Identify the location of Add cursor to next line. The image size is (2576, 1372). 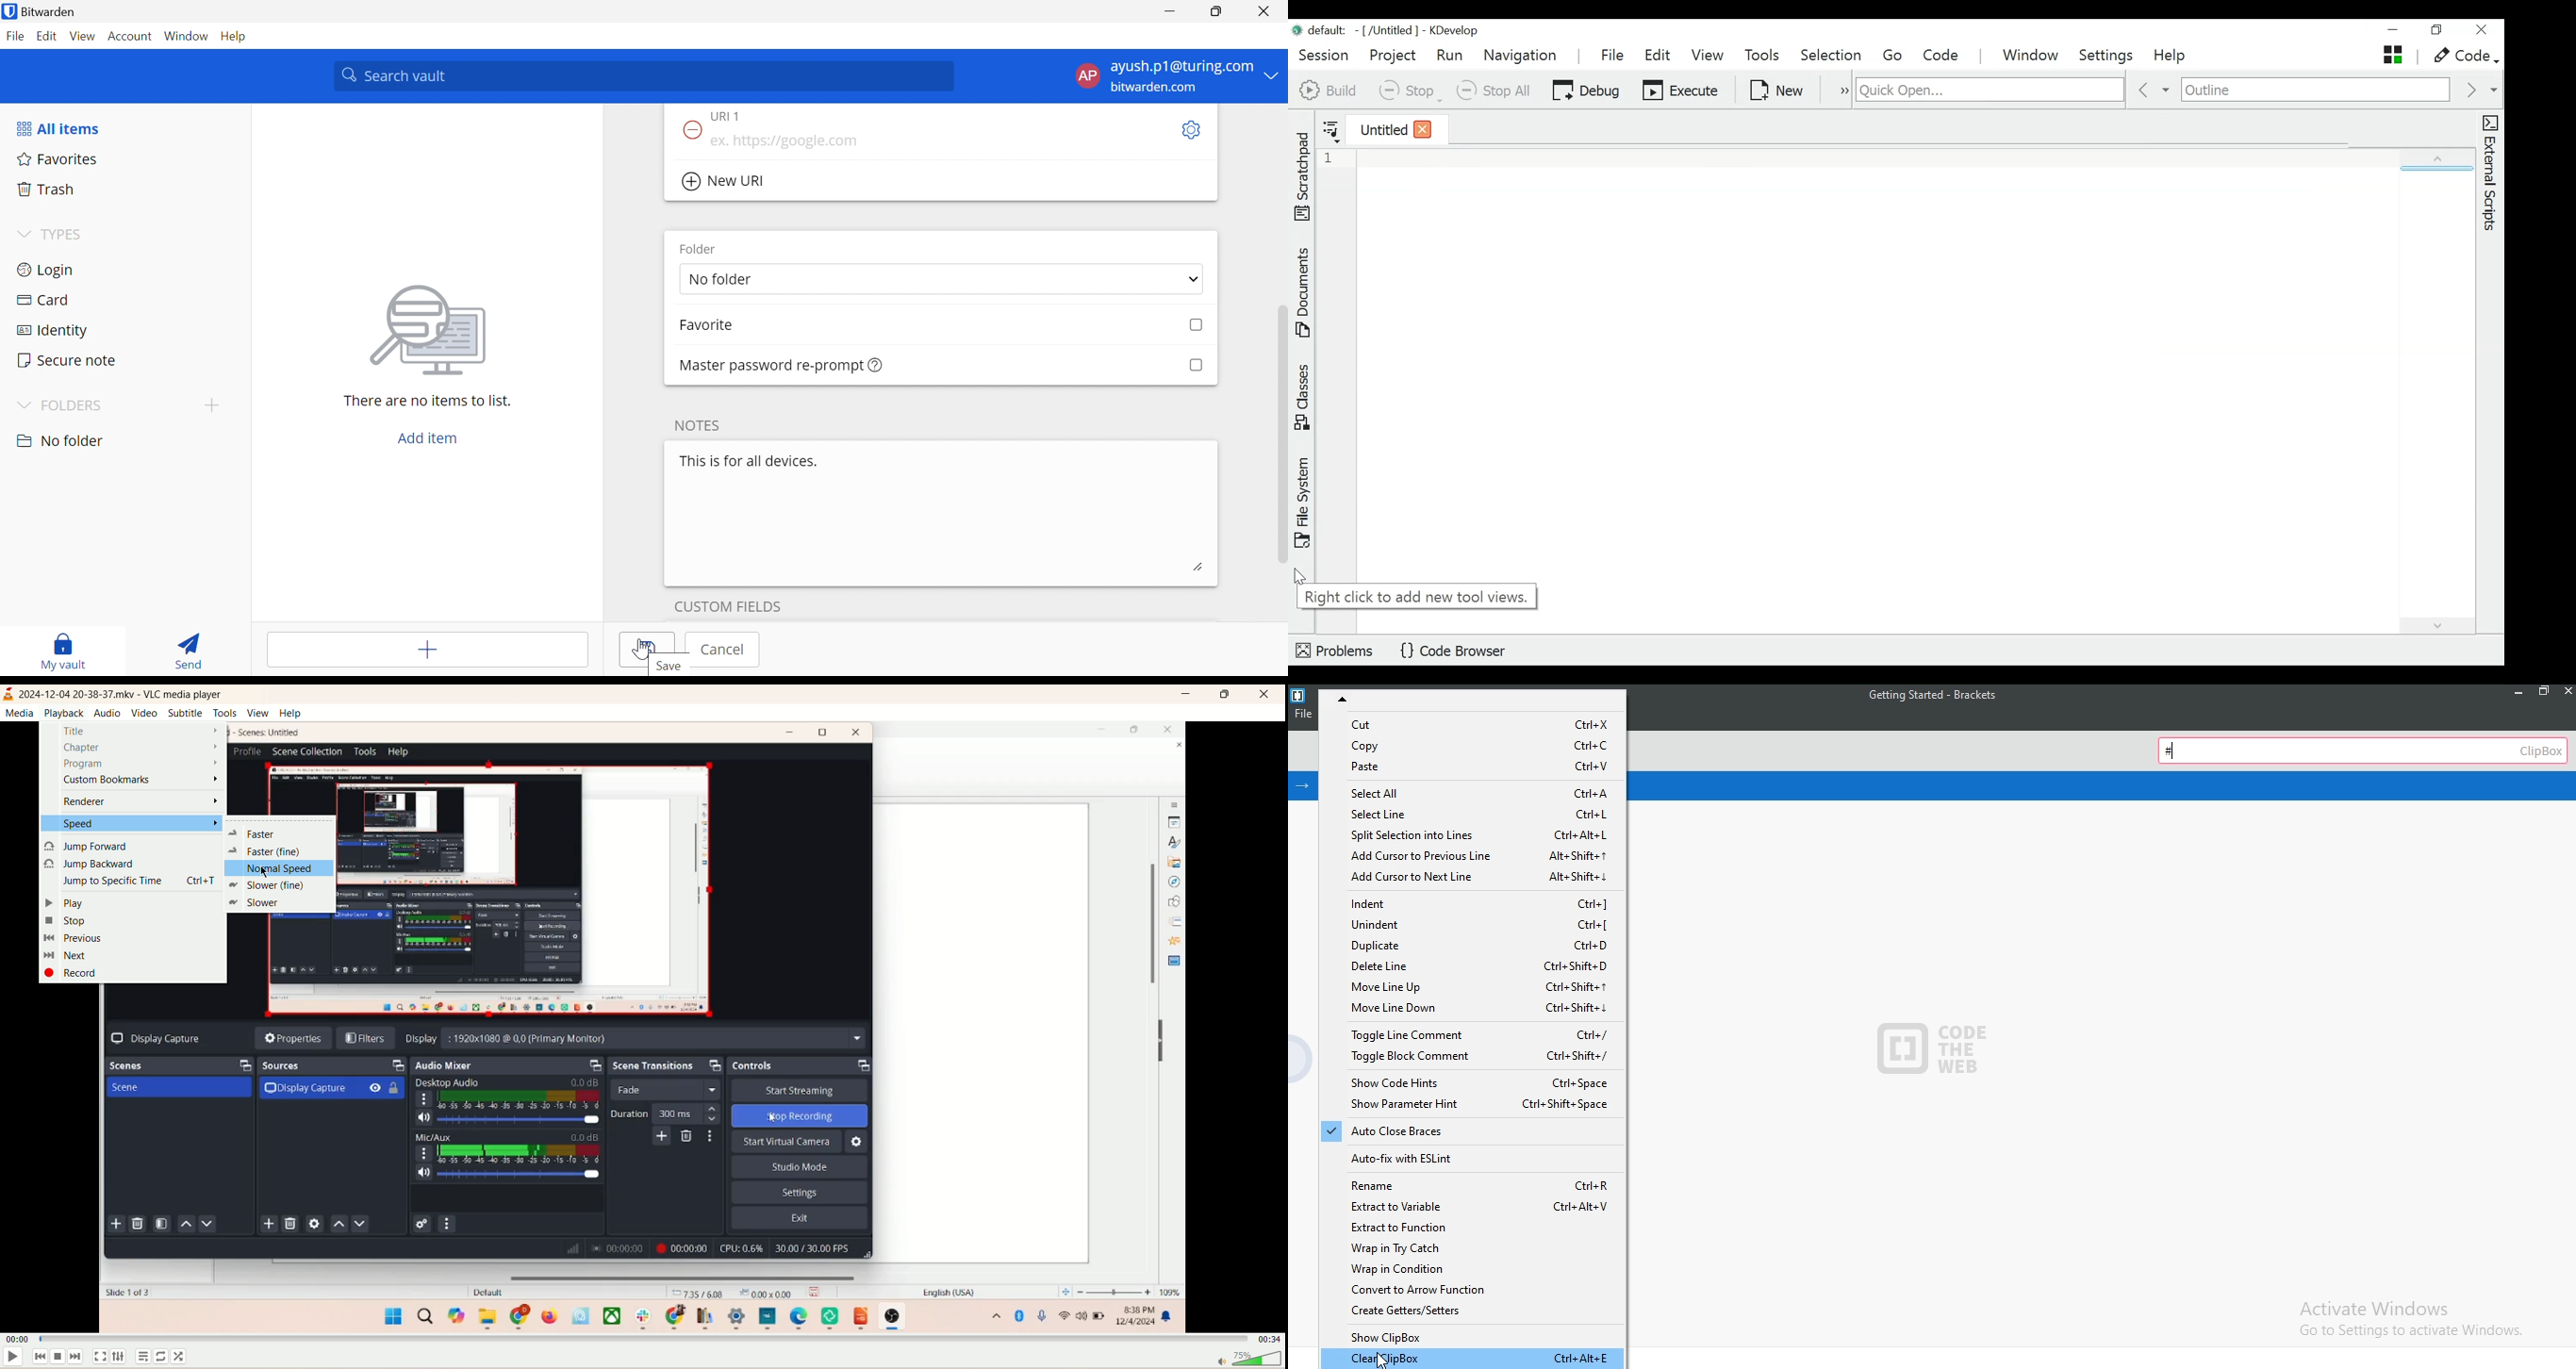
(1476, 879).